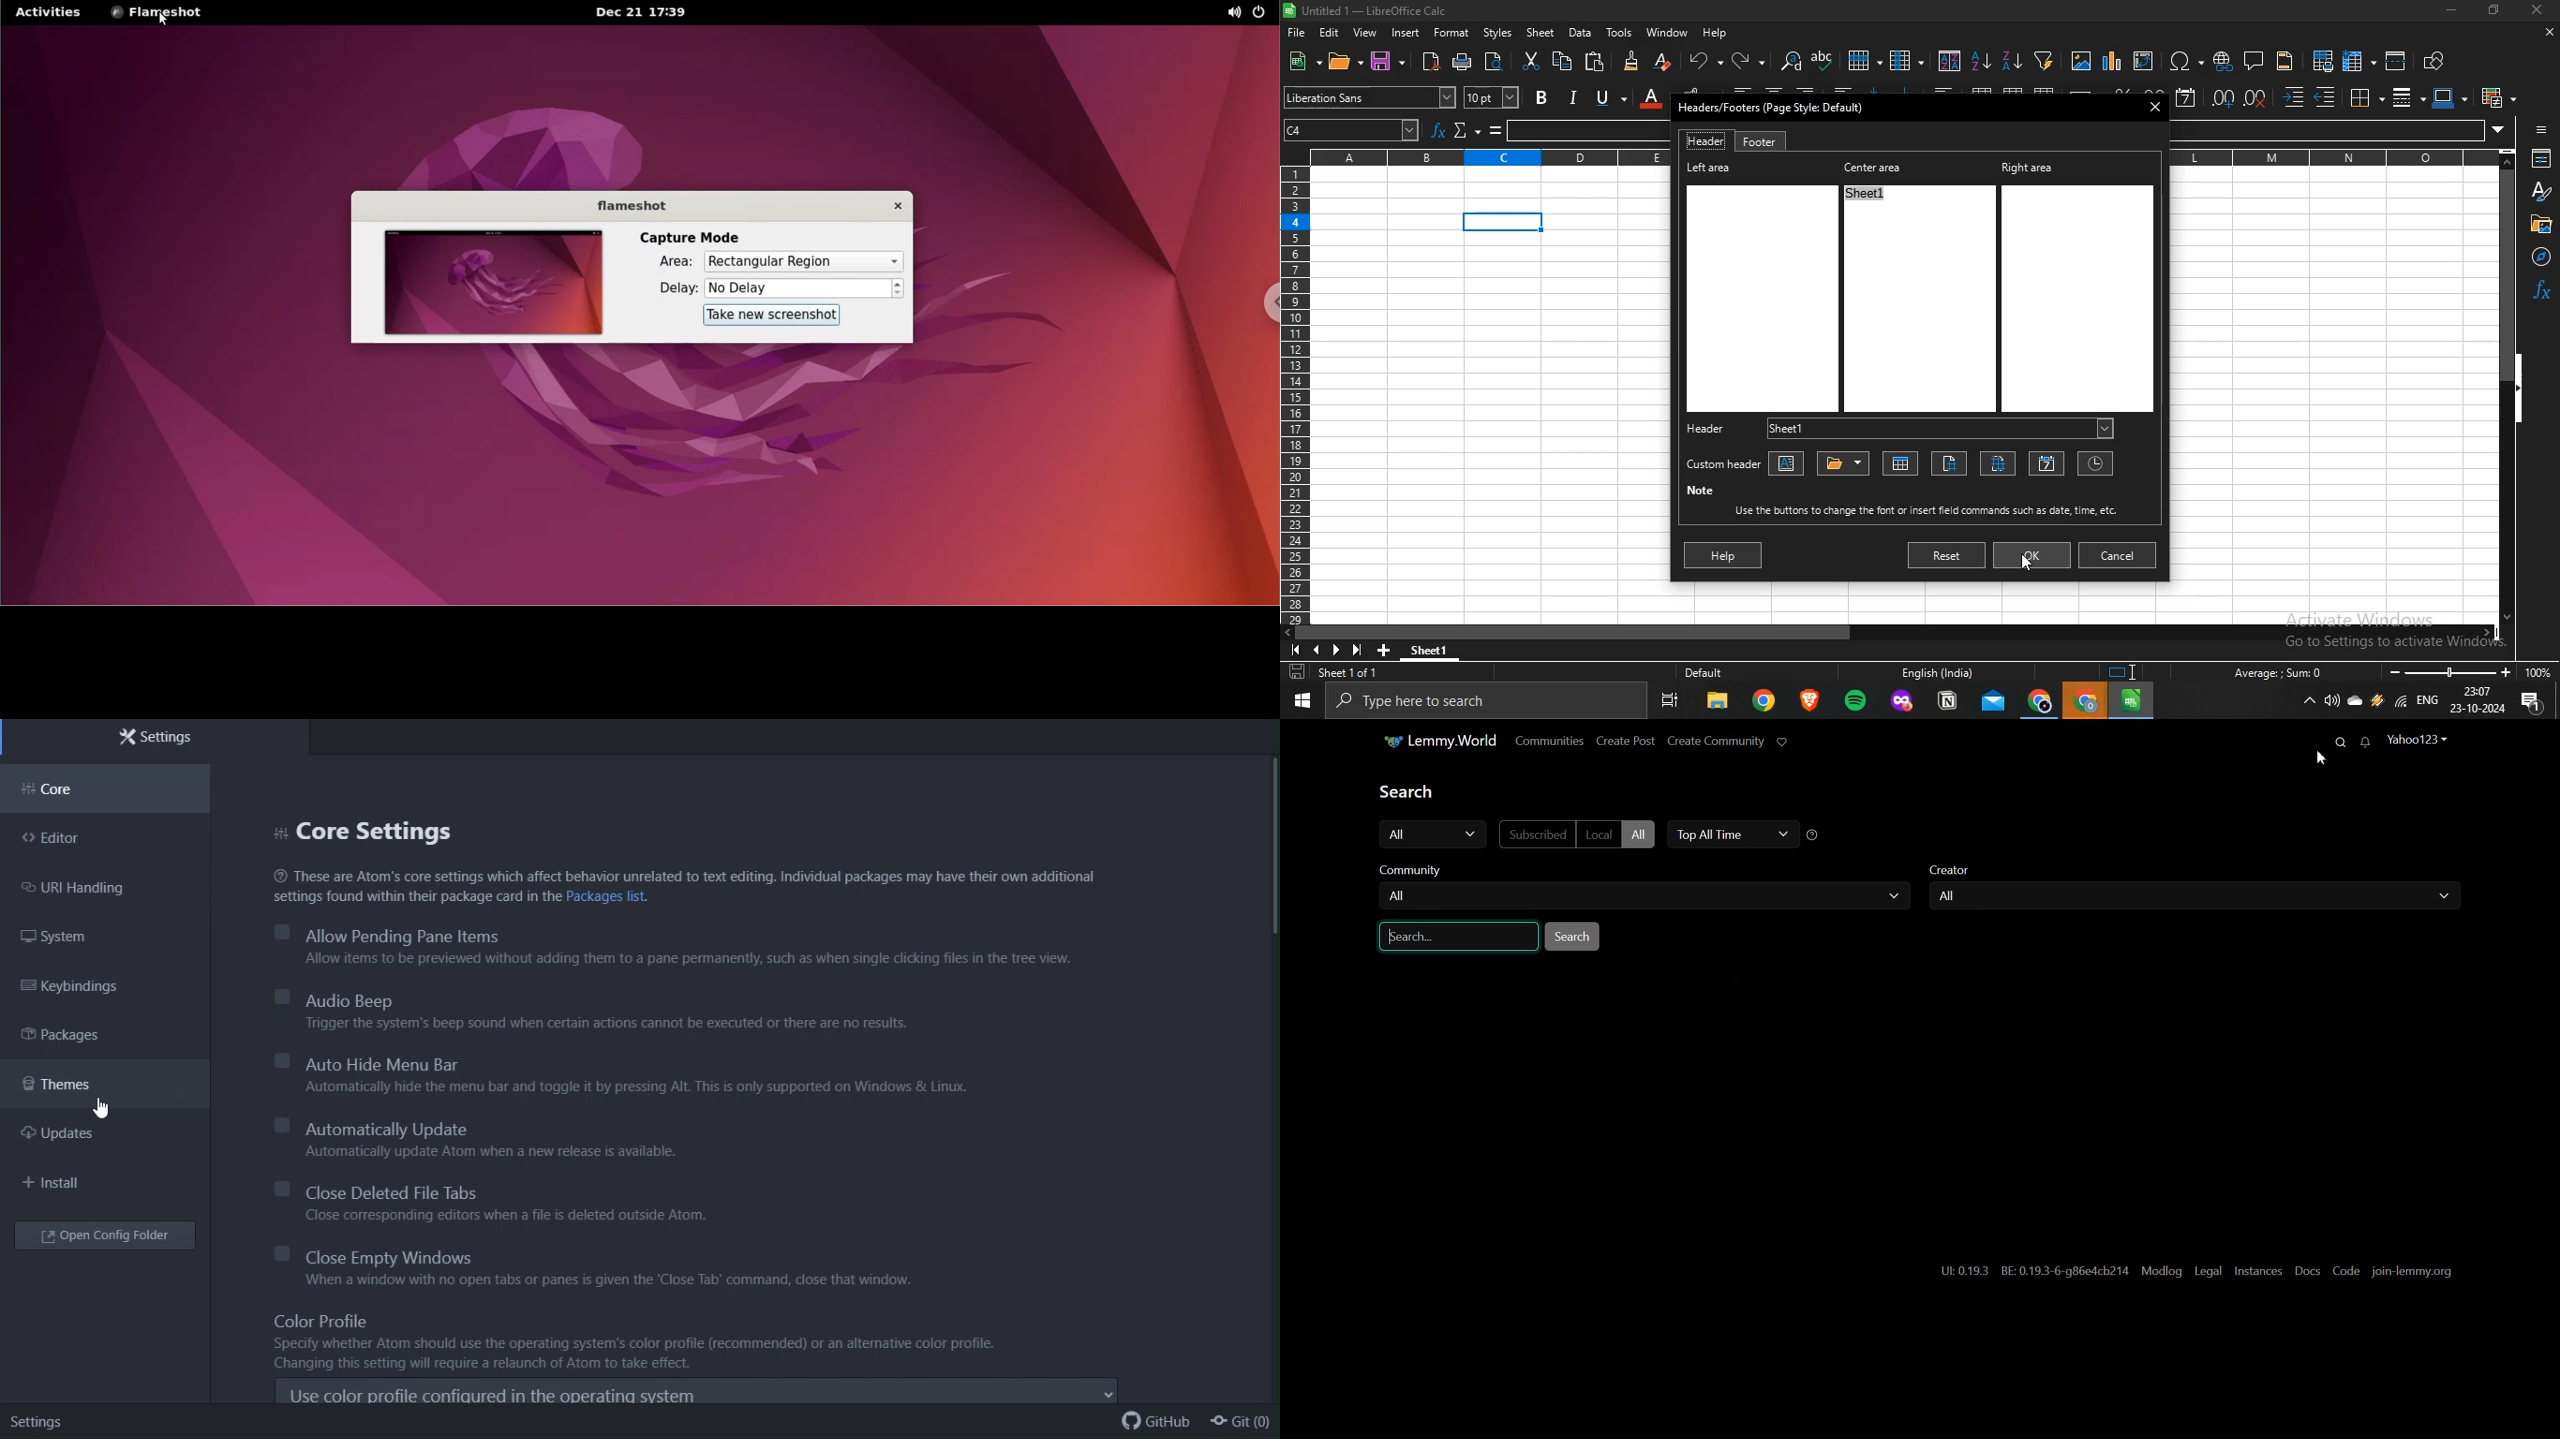 This screenshot has width=2576, height=1456. I want to click on Unread Message, so click(2368, 742).